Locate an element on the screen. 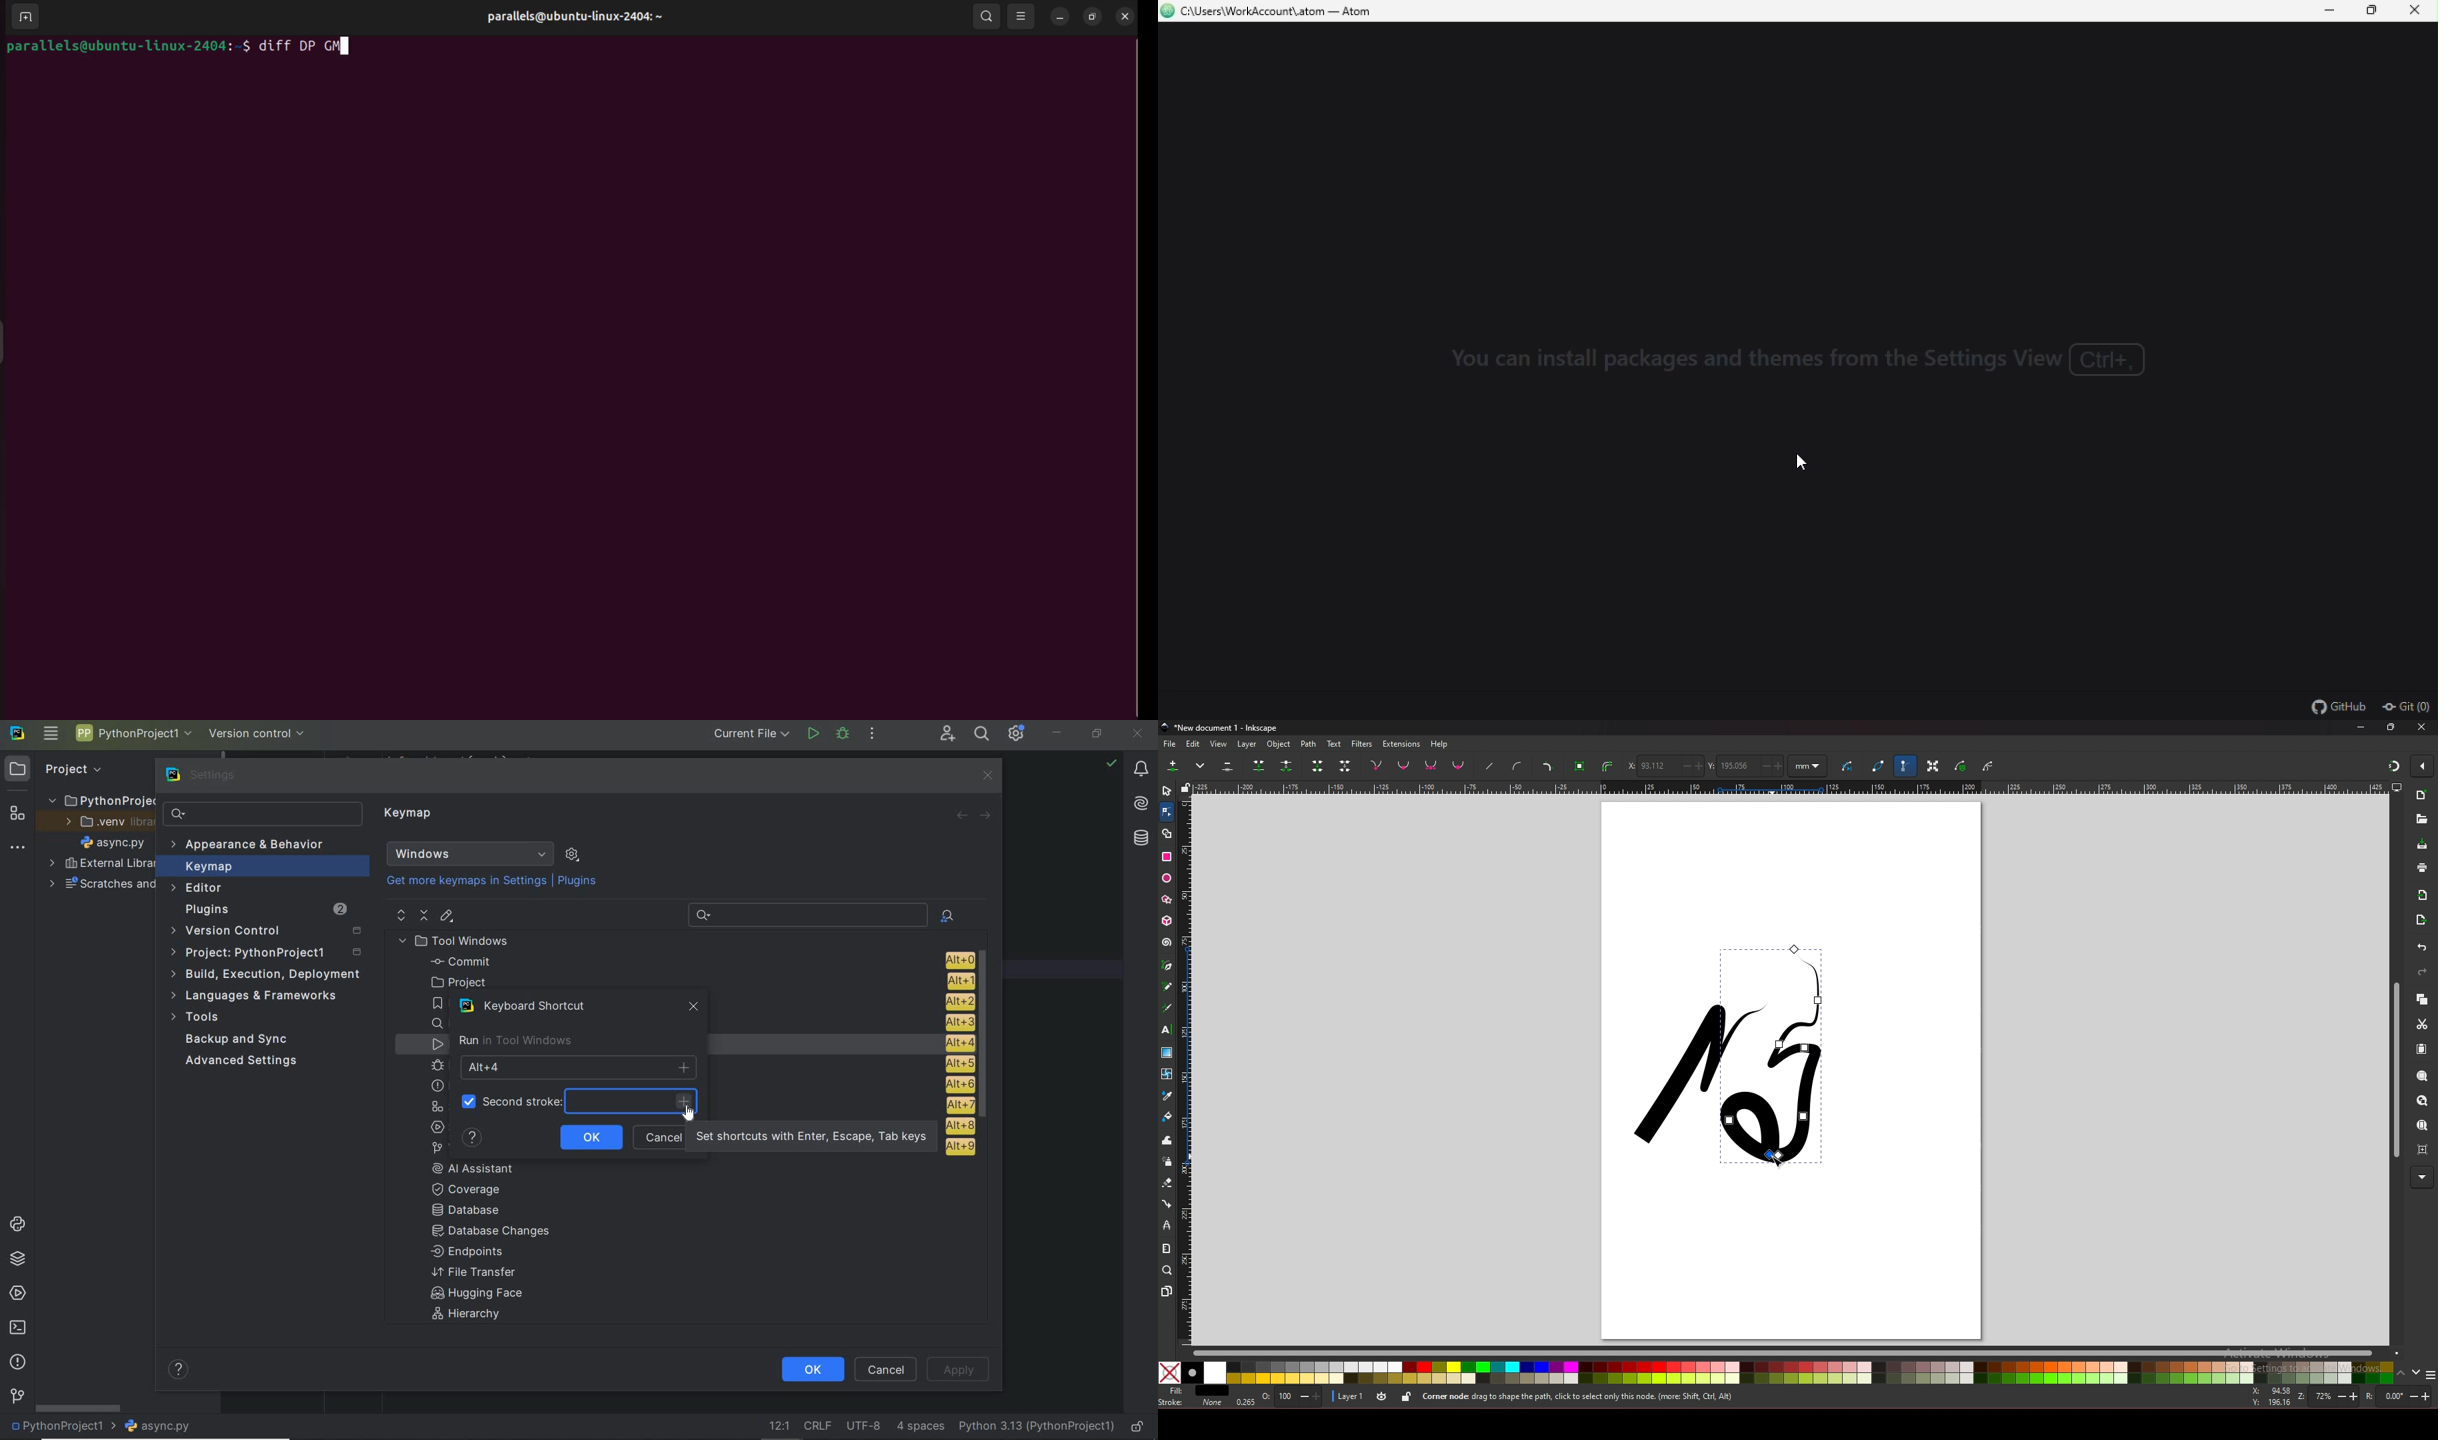 Image resolution: width=2464 pixels, height=1456 pixels. Backup and Sync is located at coordinates (238, 1040).